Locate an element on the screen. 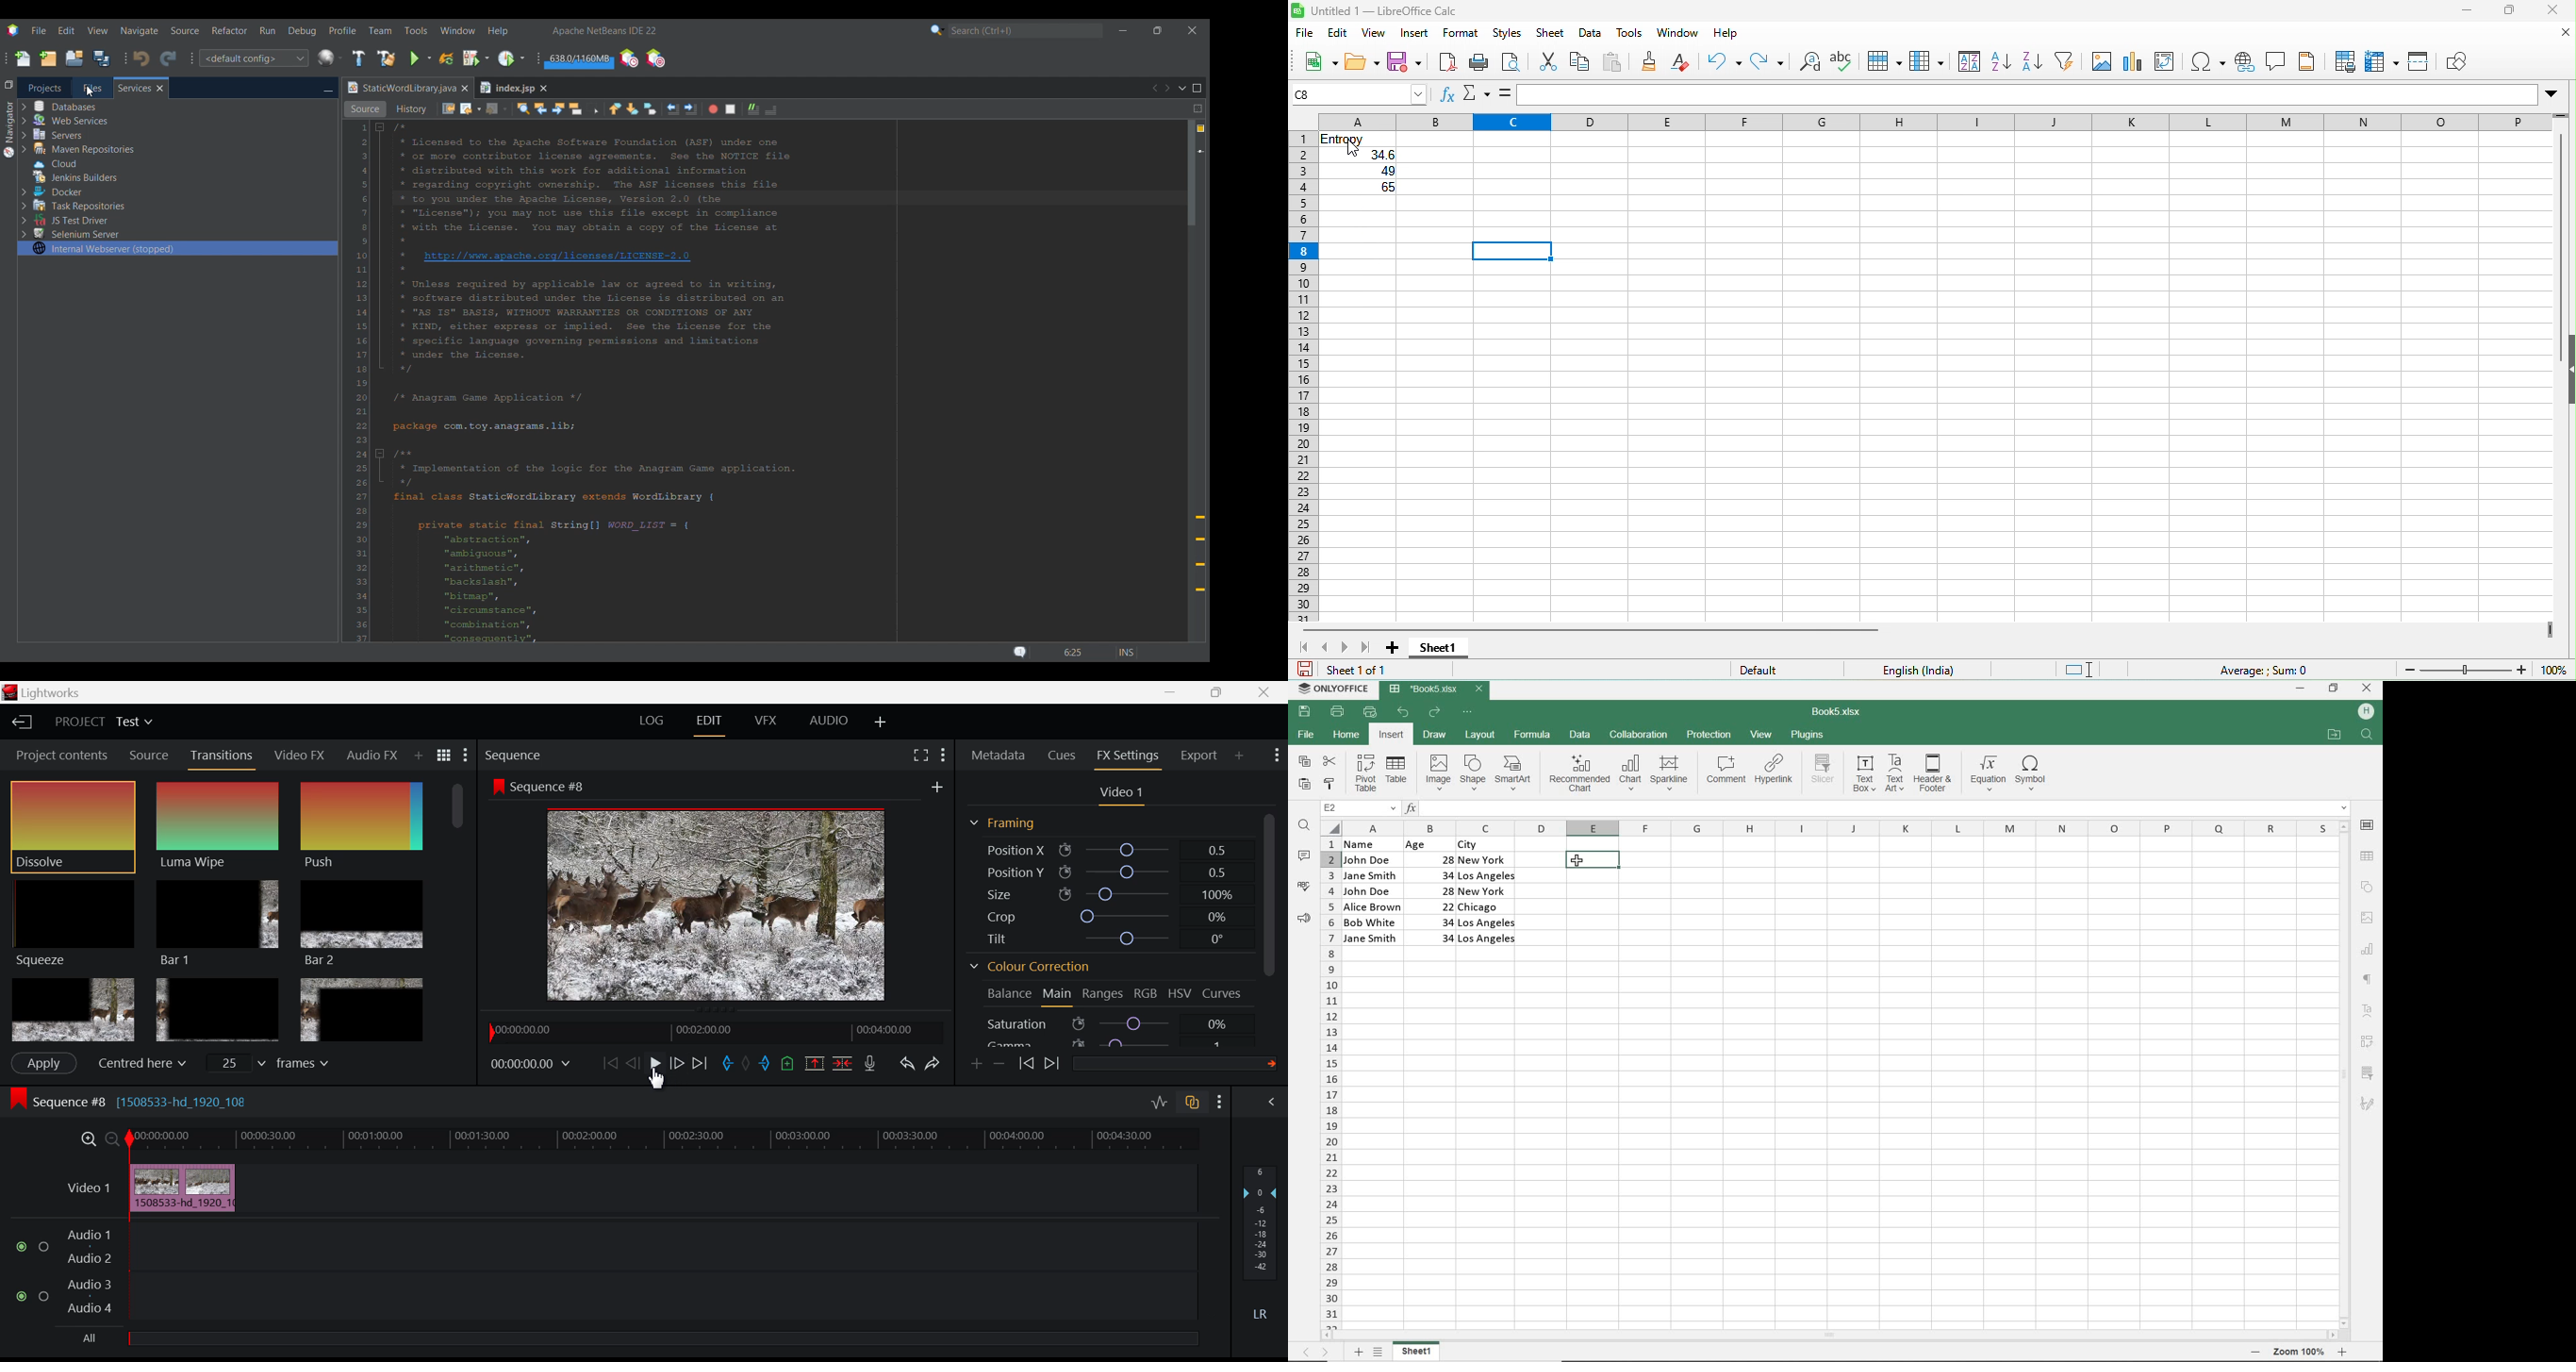 This screenshot has width=2576, height=1372. Lightworks is located at coordinates (48, 693).